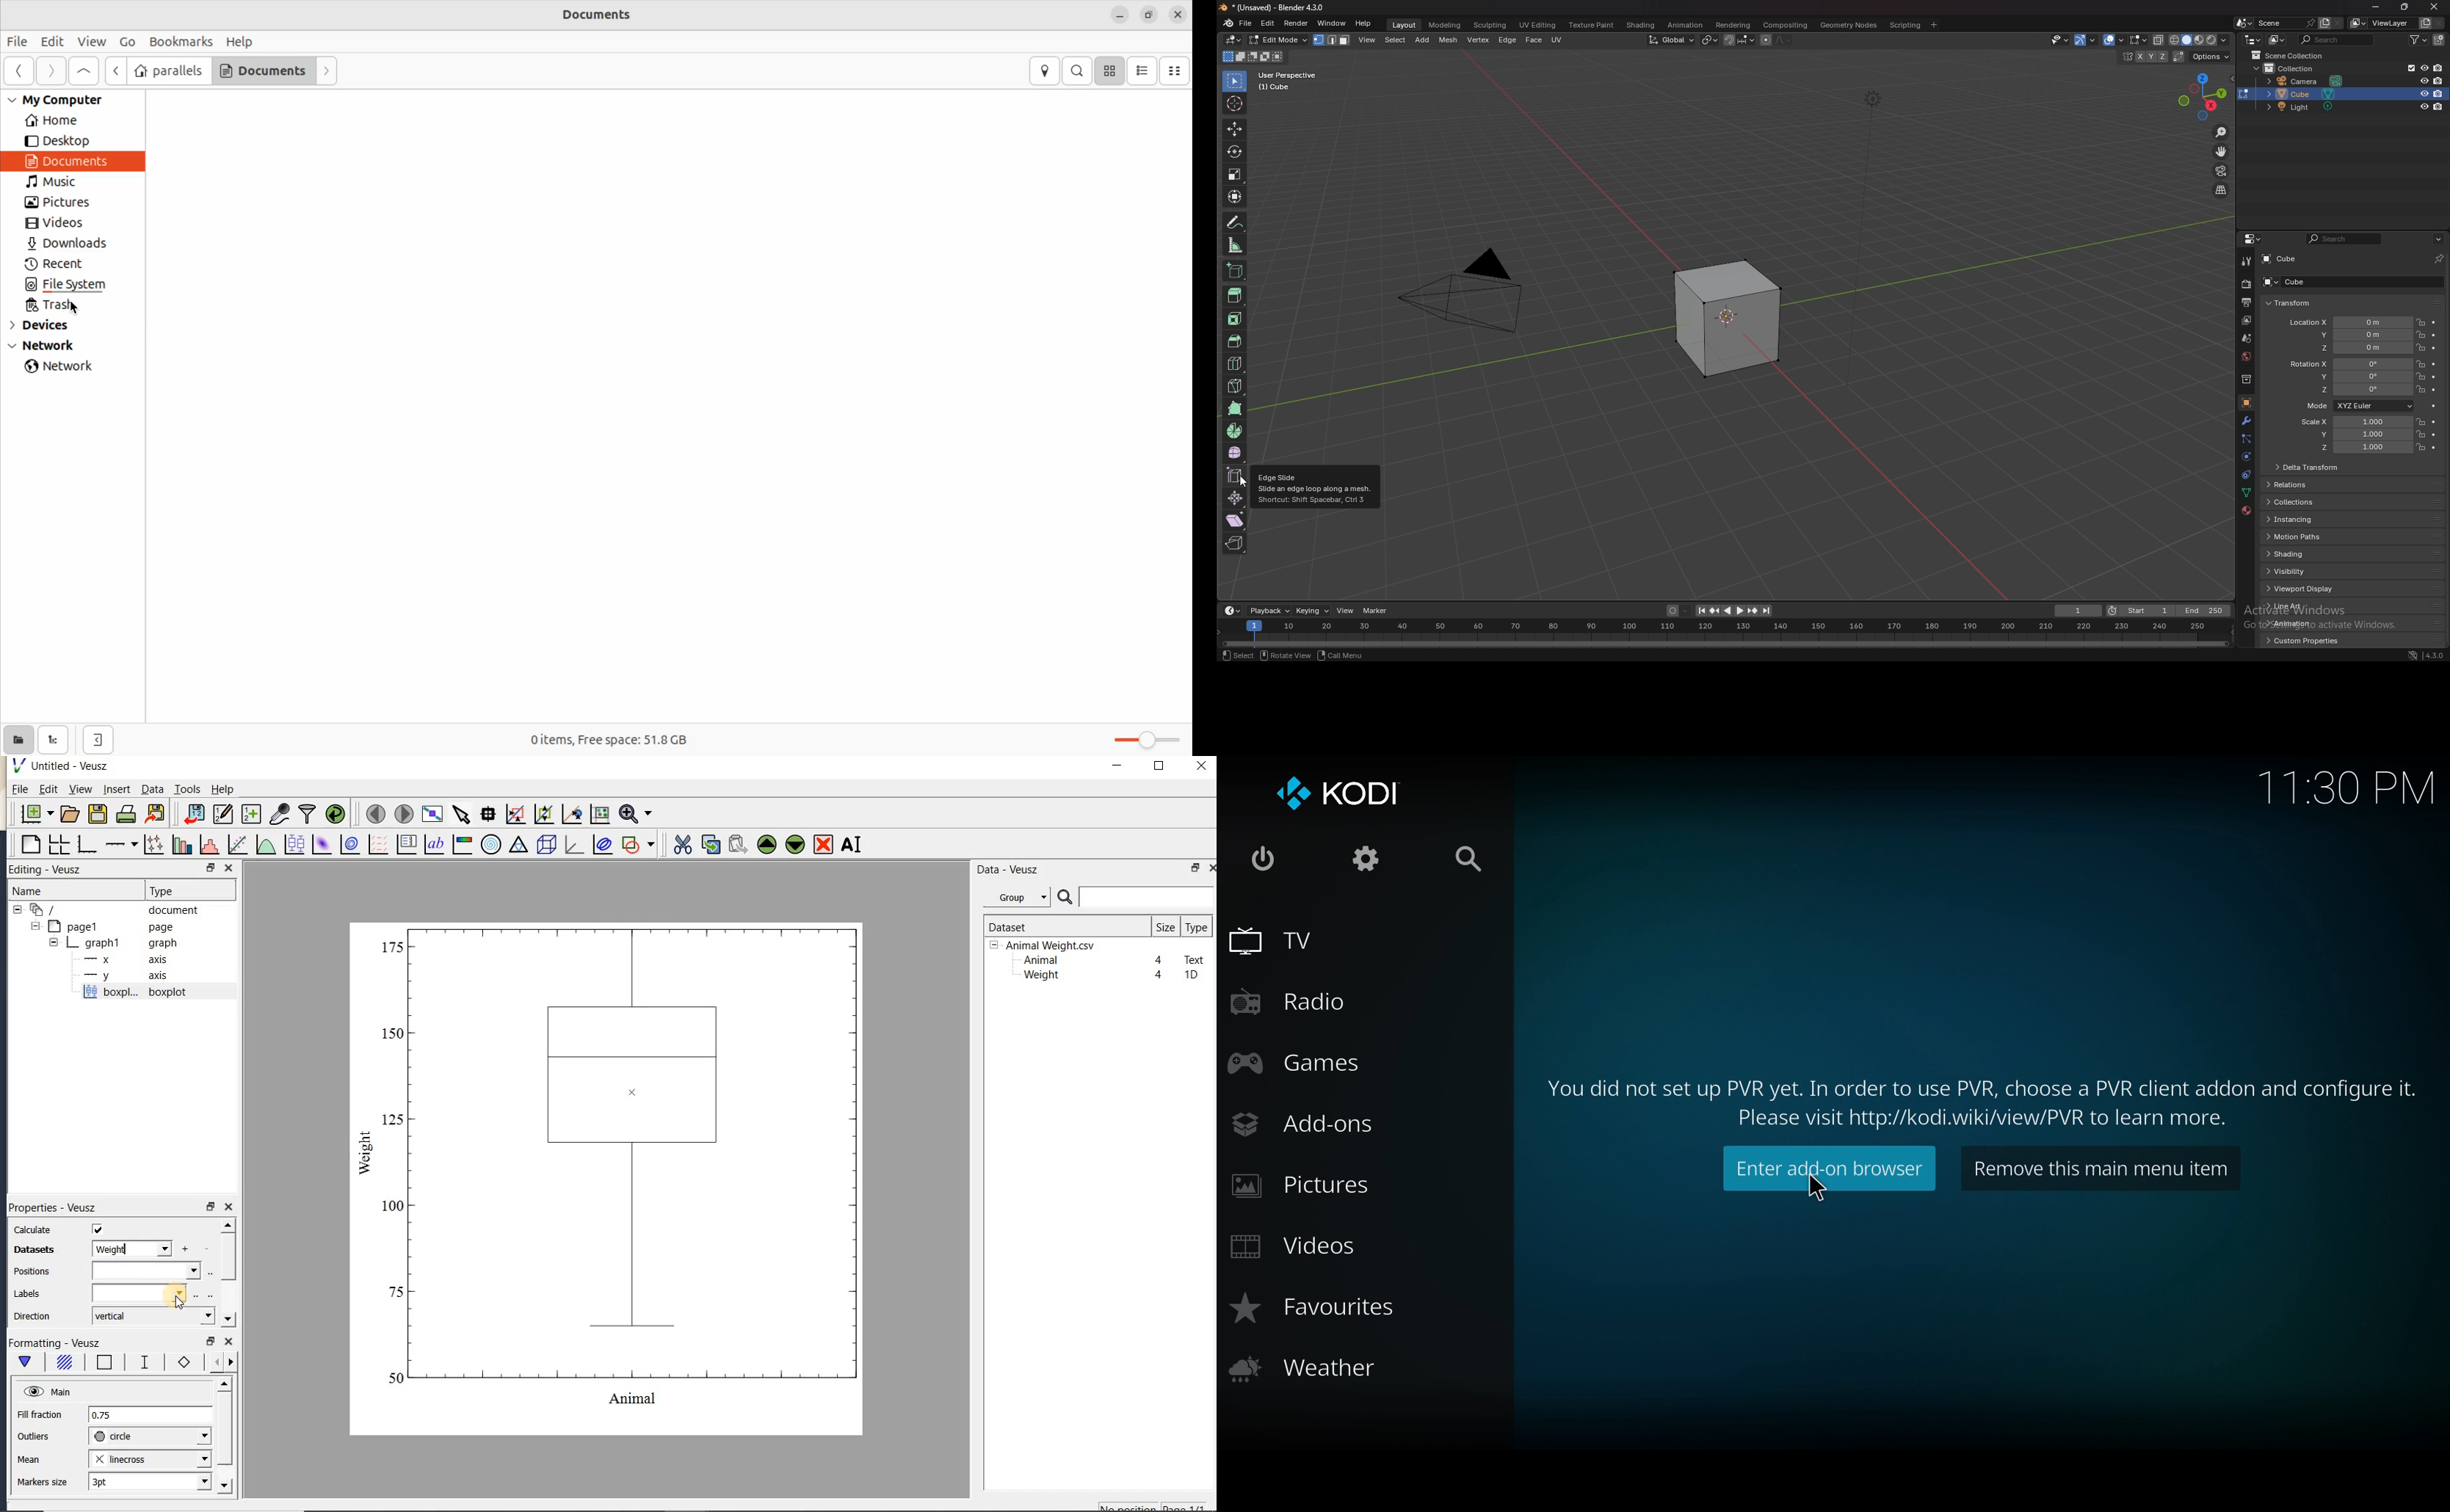 Image resolution: width=2464 pixels, height=1512 pixels. Describe the element at coordinates (2420, 389) in the screenshot. I see `lock` at that location.